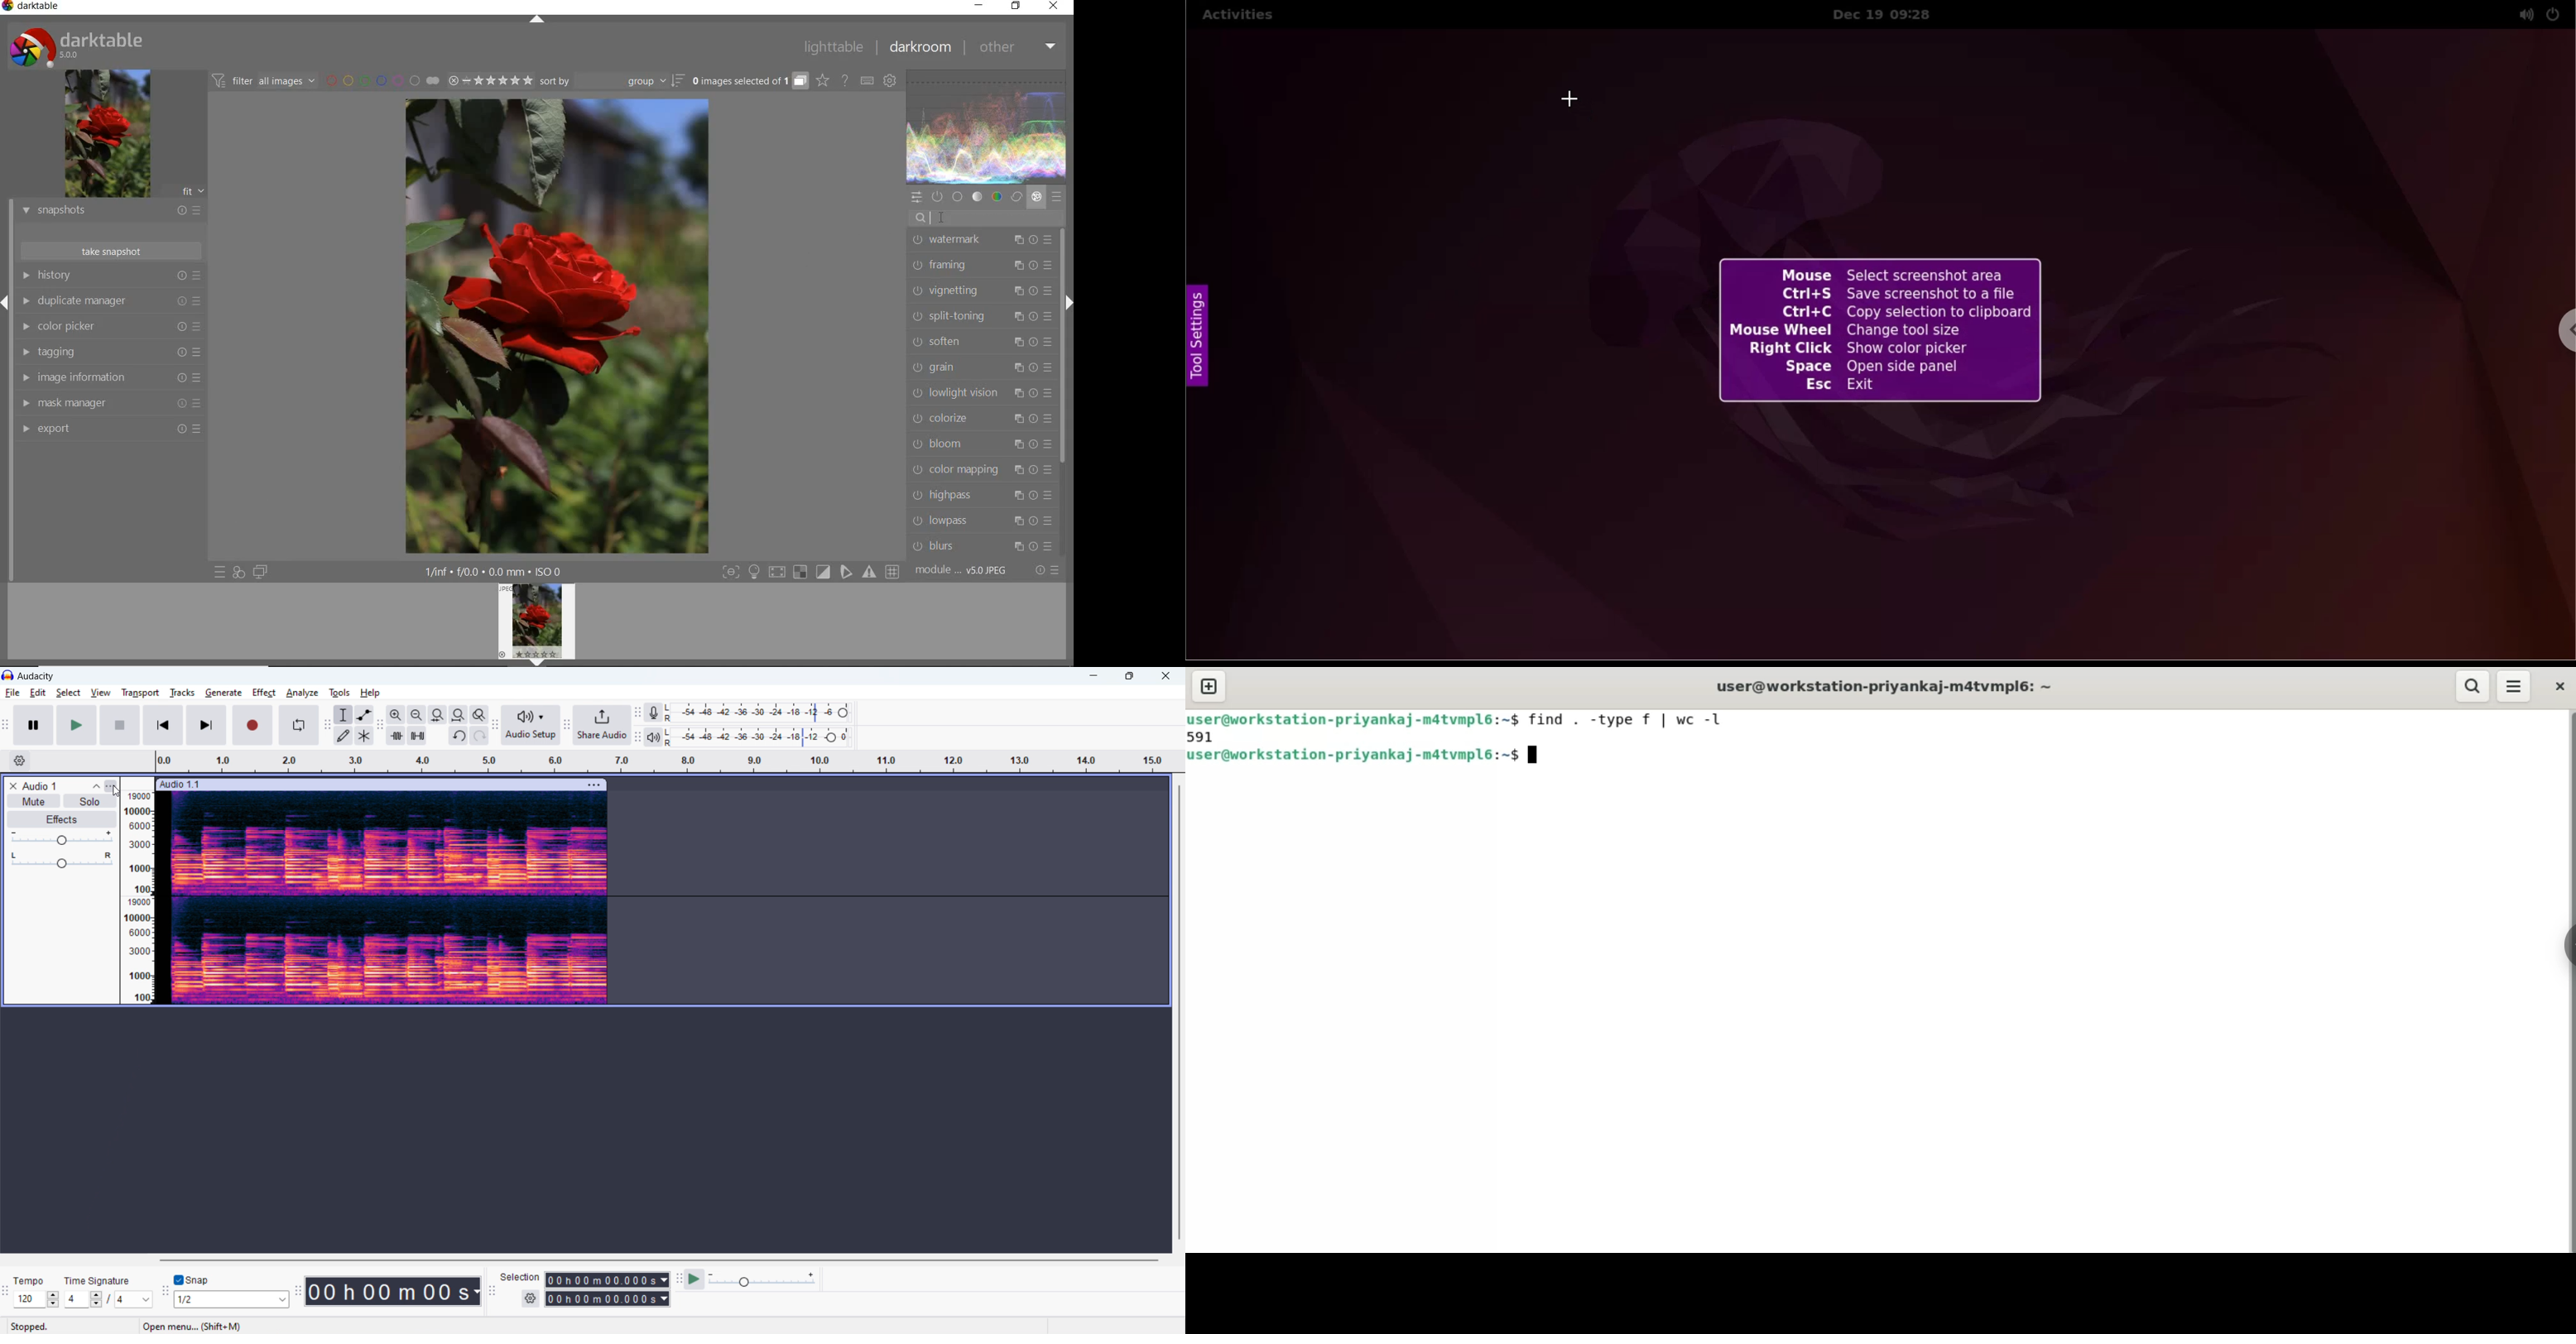 The width and height of the screenshot is (2576, 1344). Describe the element at coordinates (1571, 99) in the screenshot. I see `cursor ` at that location.